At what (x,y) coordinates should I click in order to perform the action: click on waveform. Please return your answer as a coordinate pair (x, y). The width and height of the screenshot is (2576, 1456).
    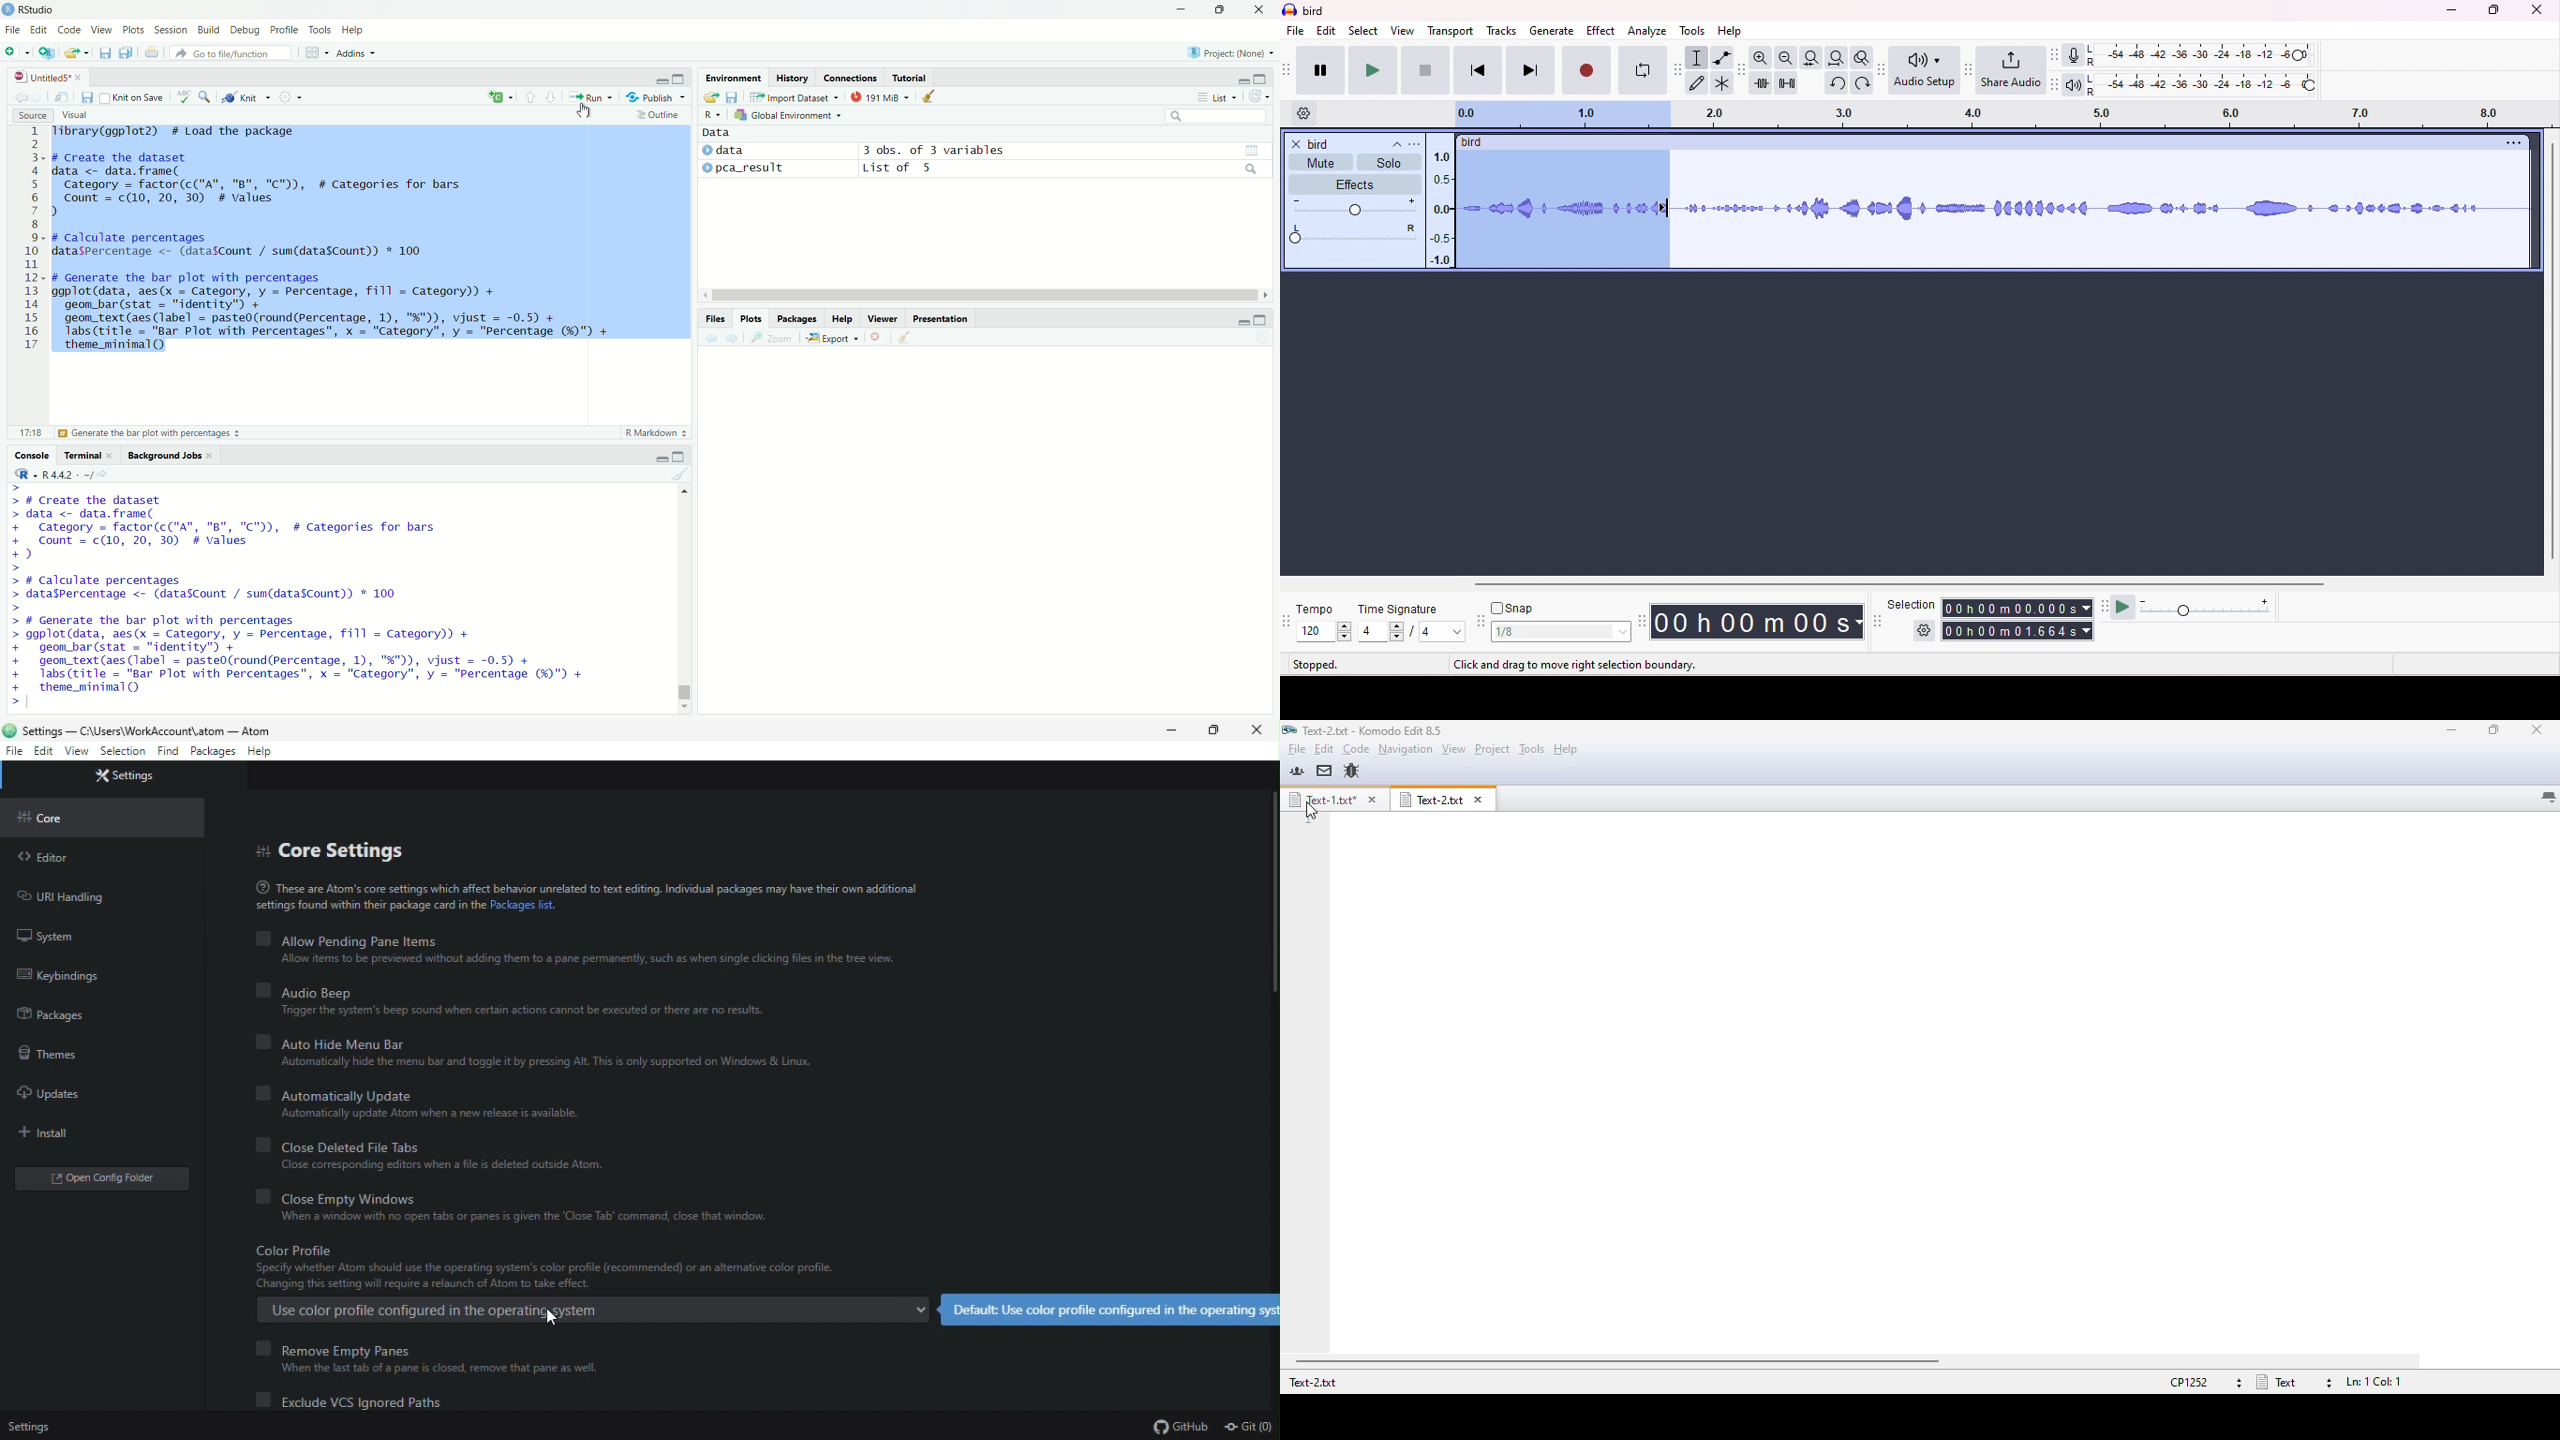
    Looking at the image, I should click on (2107, 205).